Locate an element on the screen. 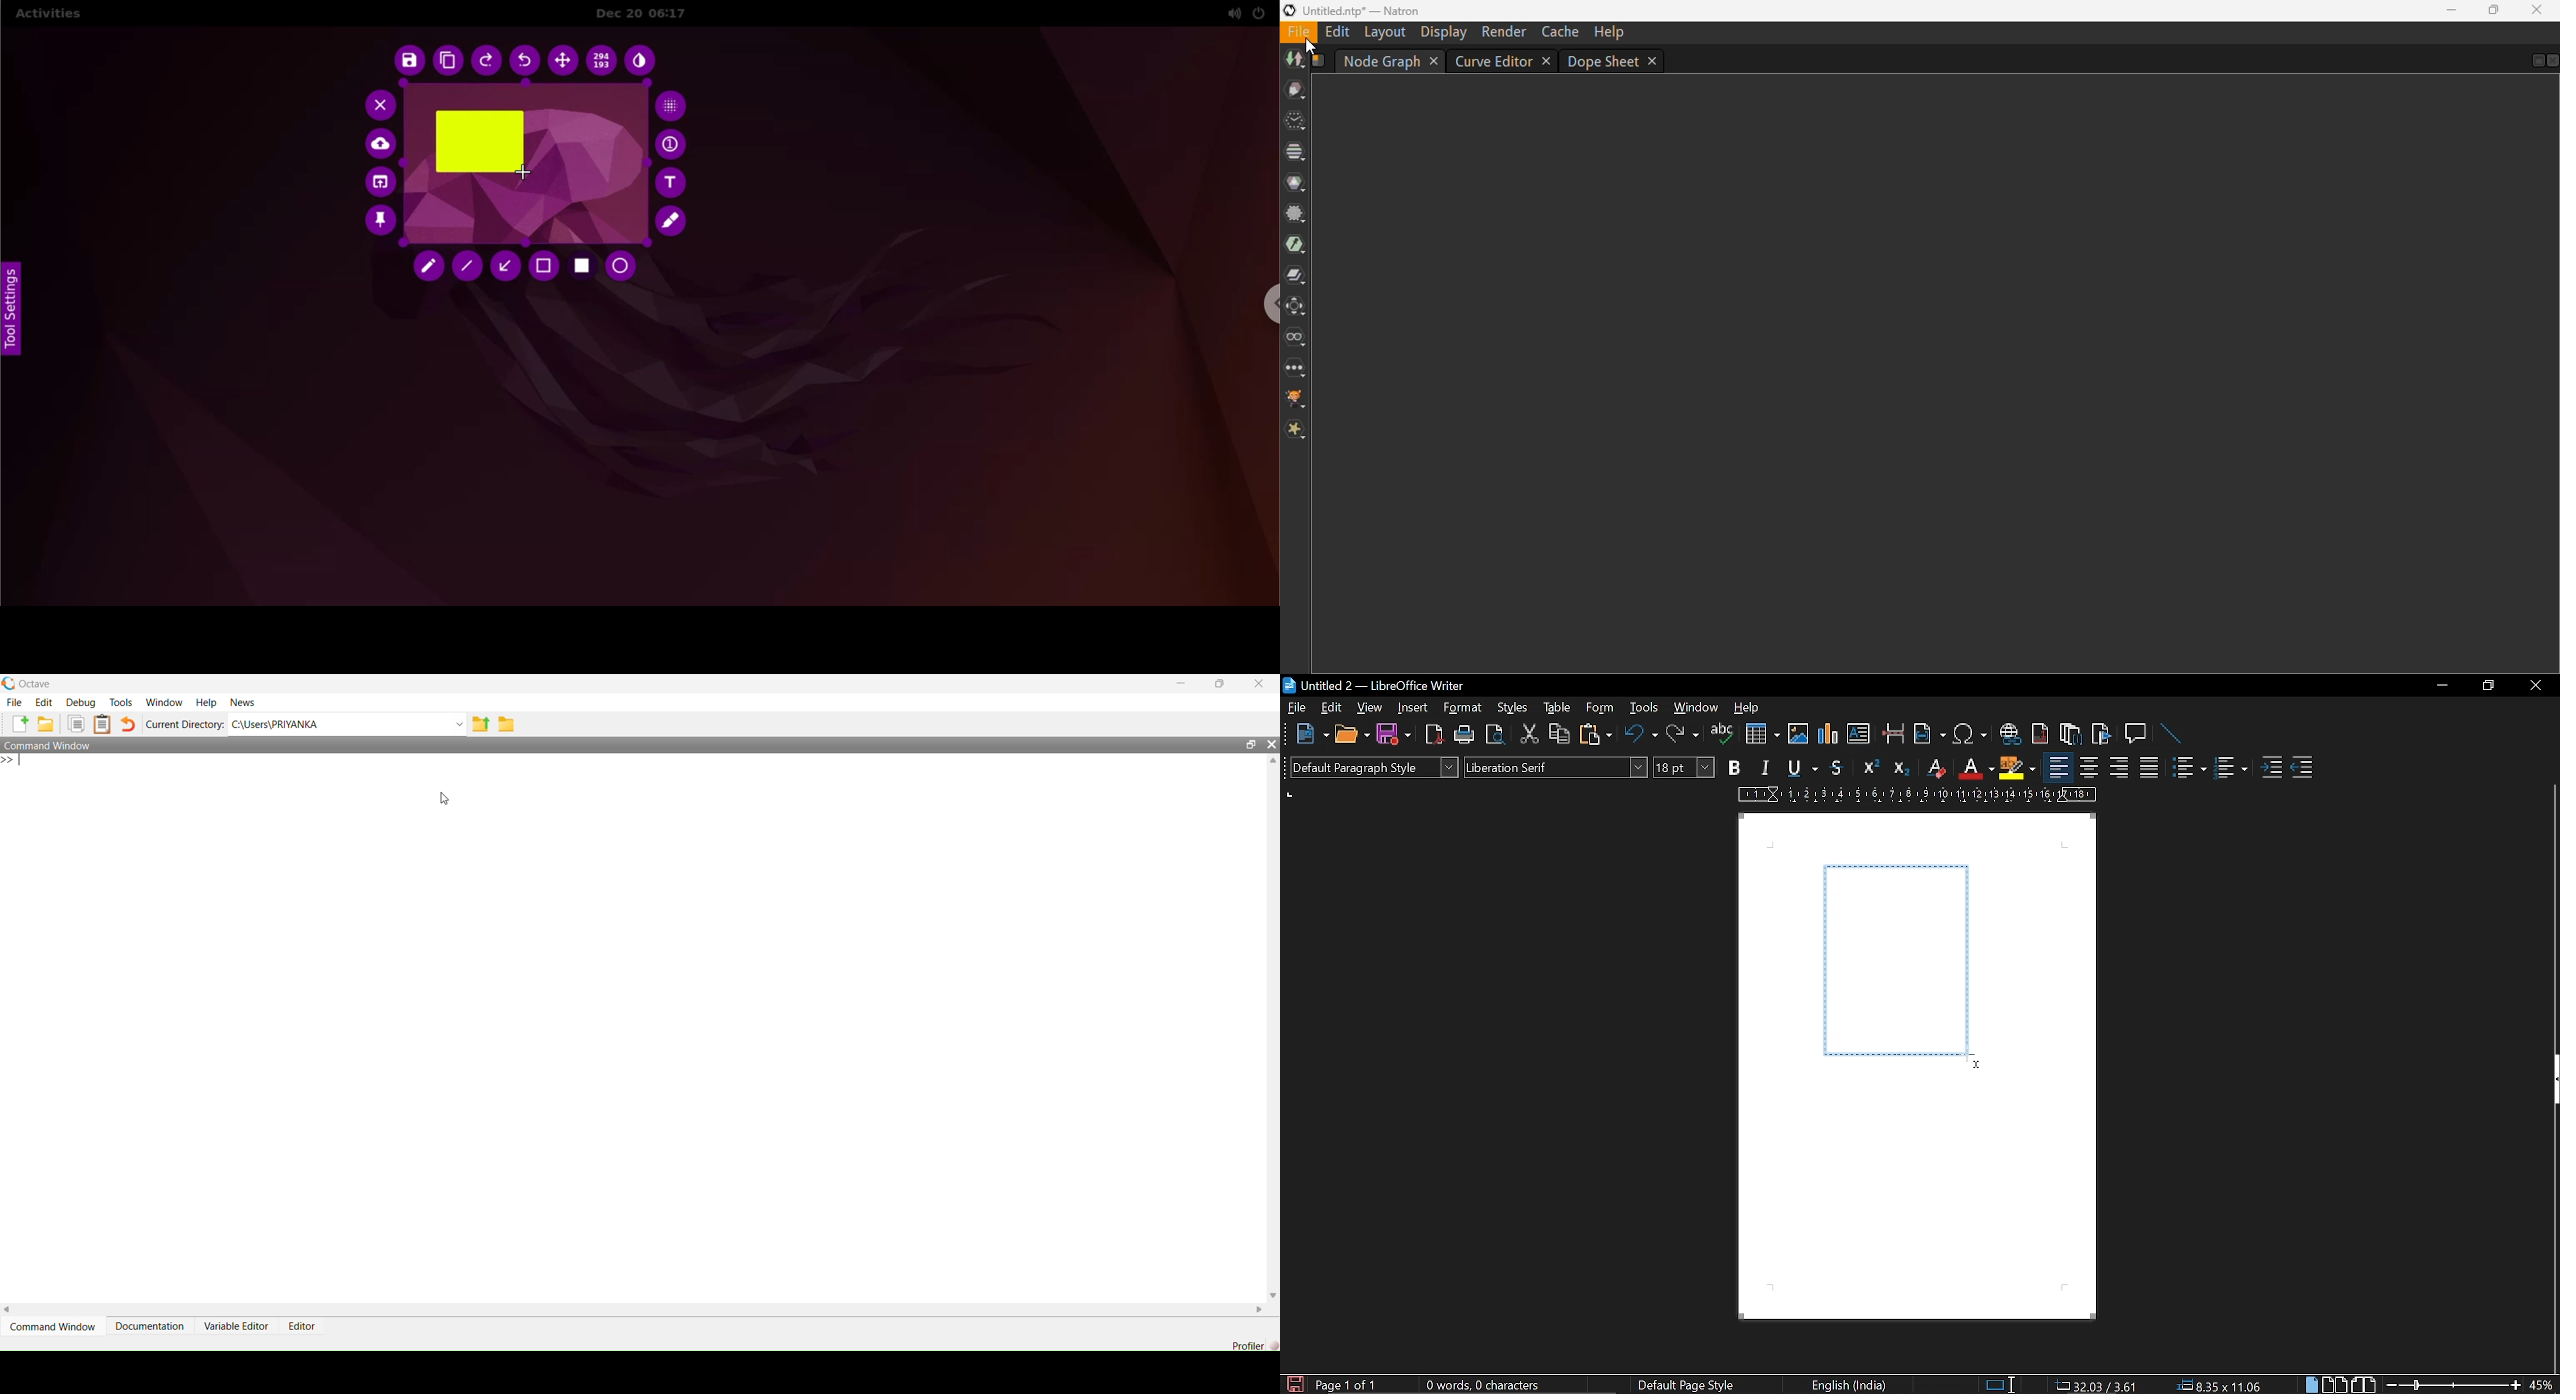  new is located at coordinates (1311, 733).